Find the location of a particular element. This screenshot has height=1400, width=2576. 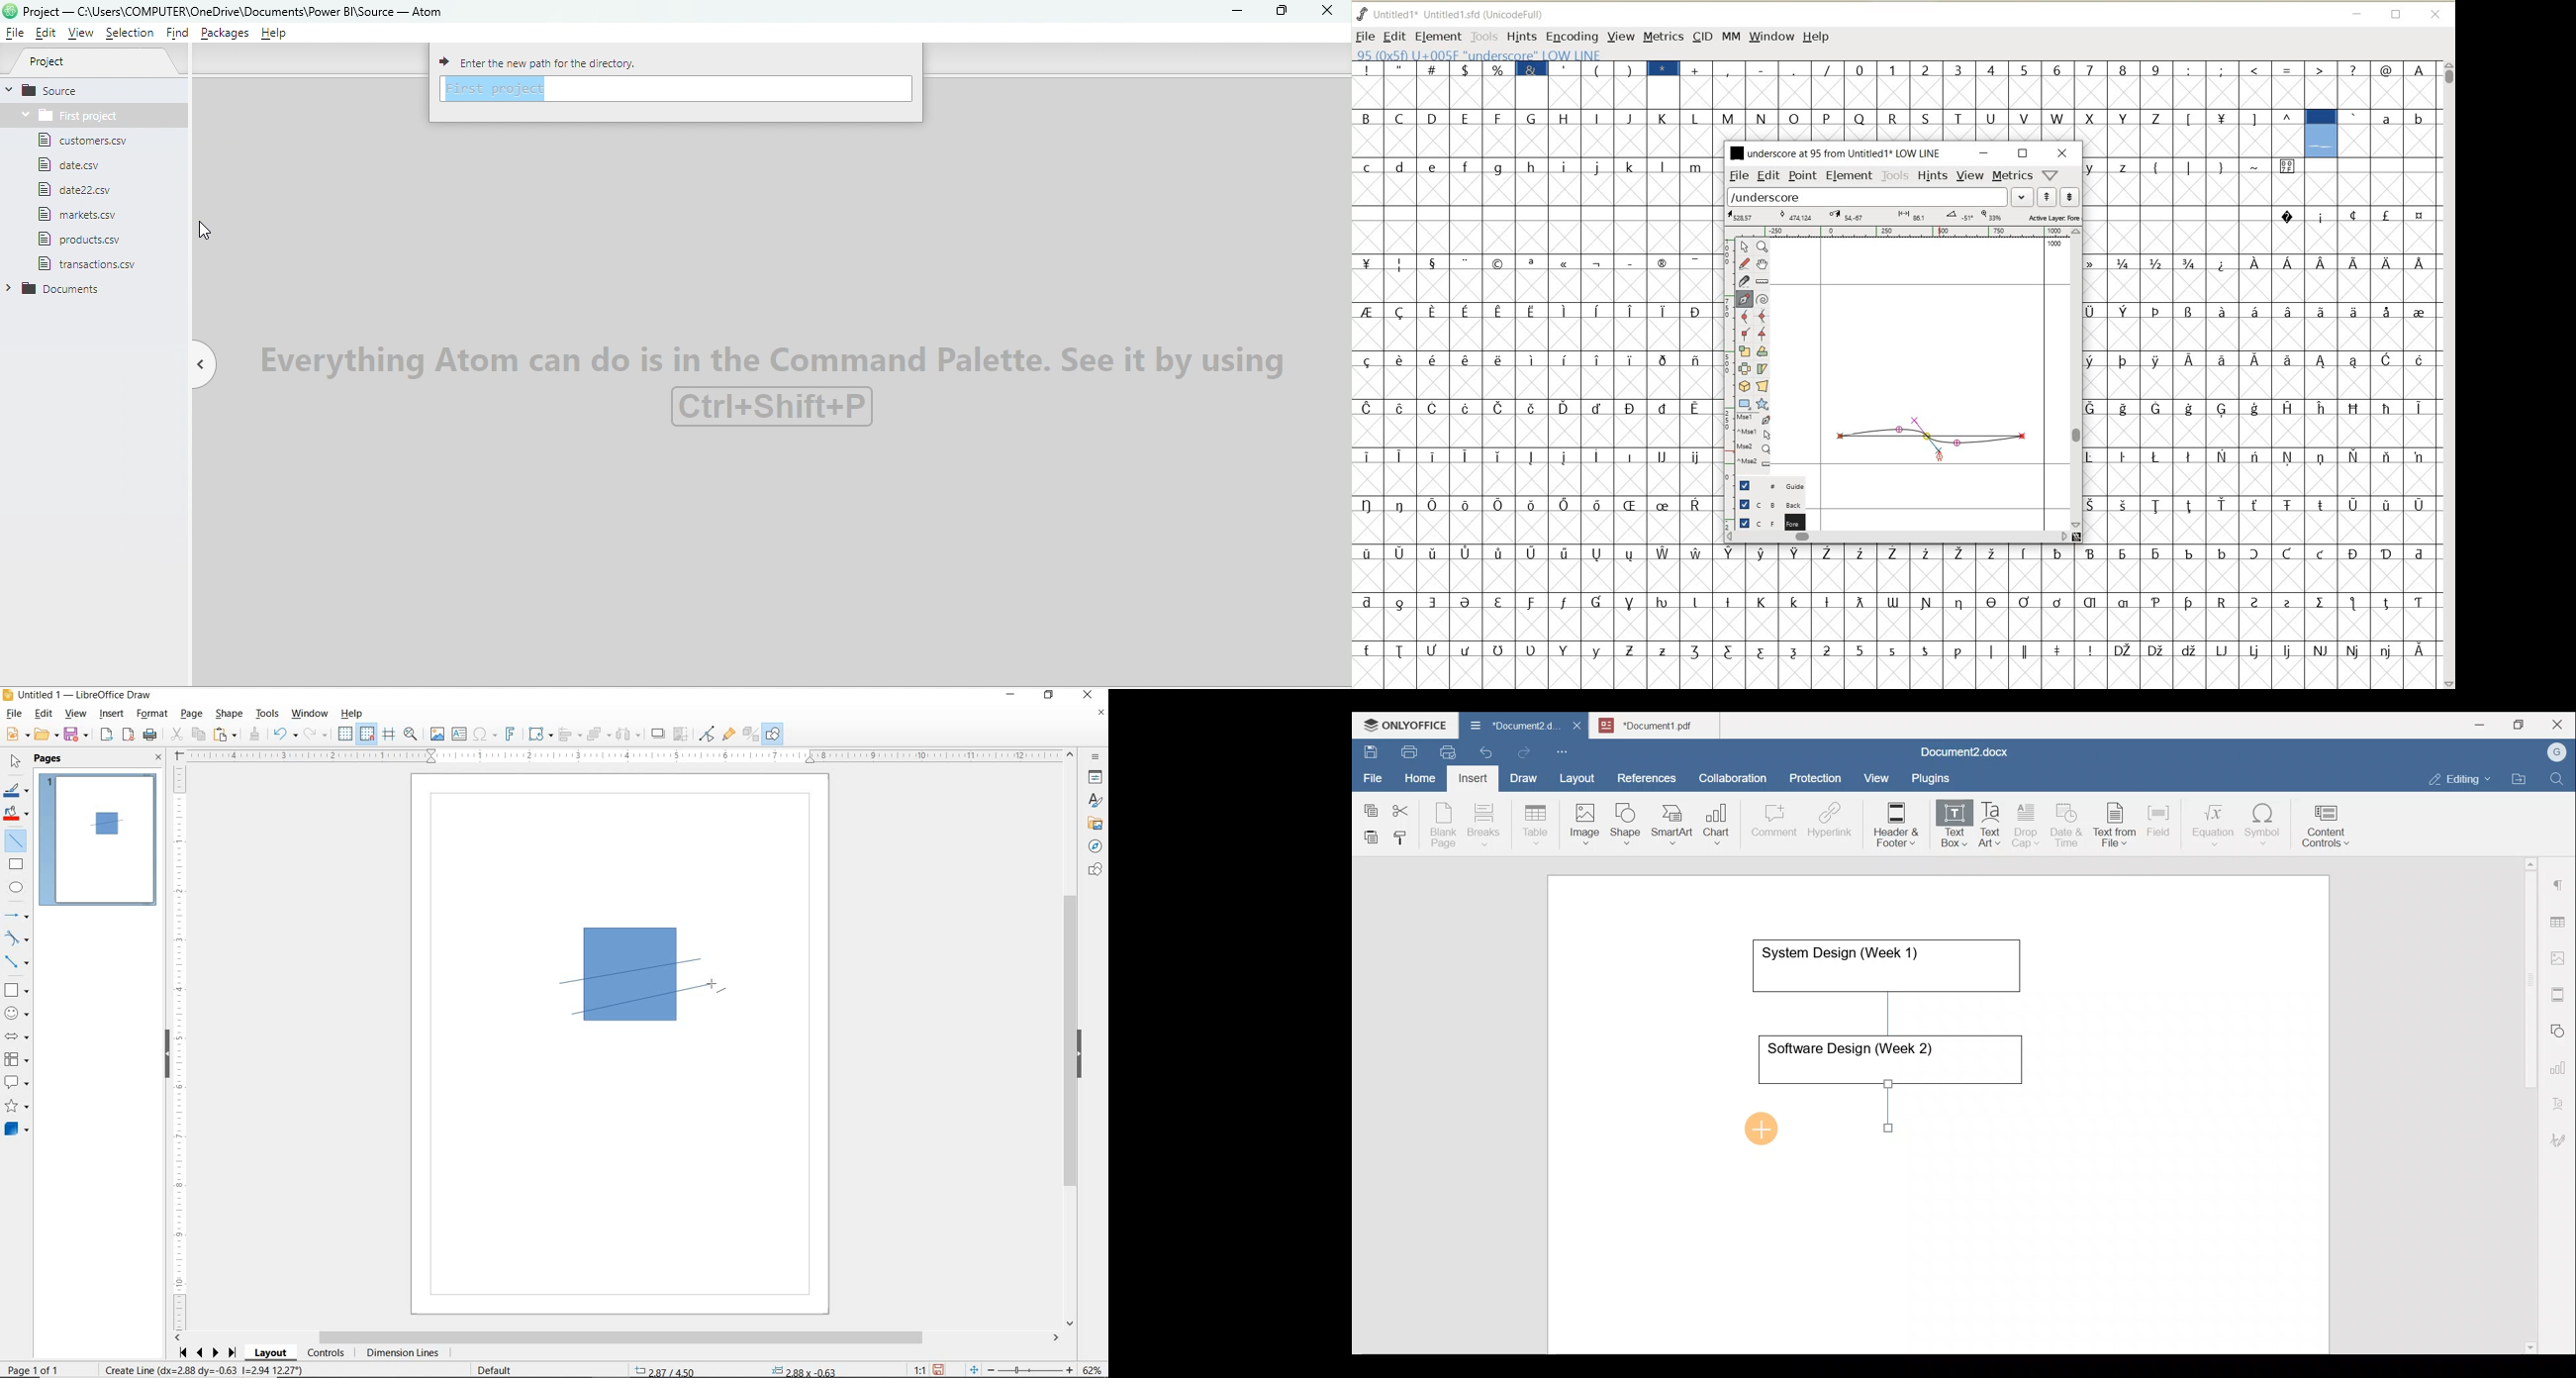

TOOLS is located at coordinates (1896, 176).